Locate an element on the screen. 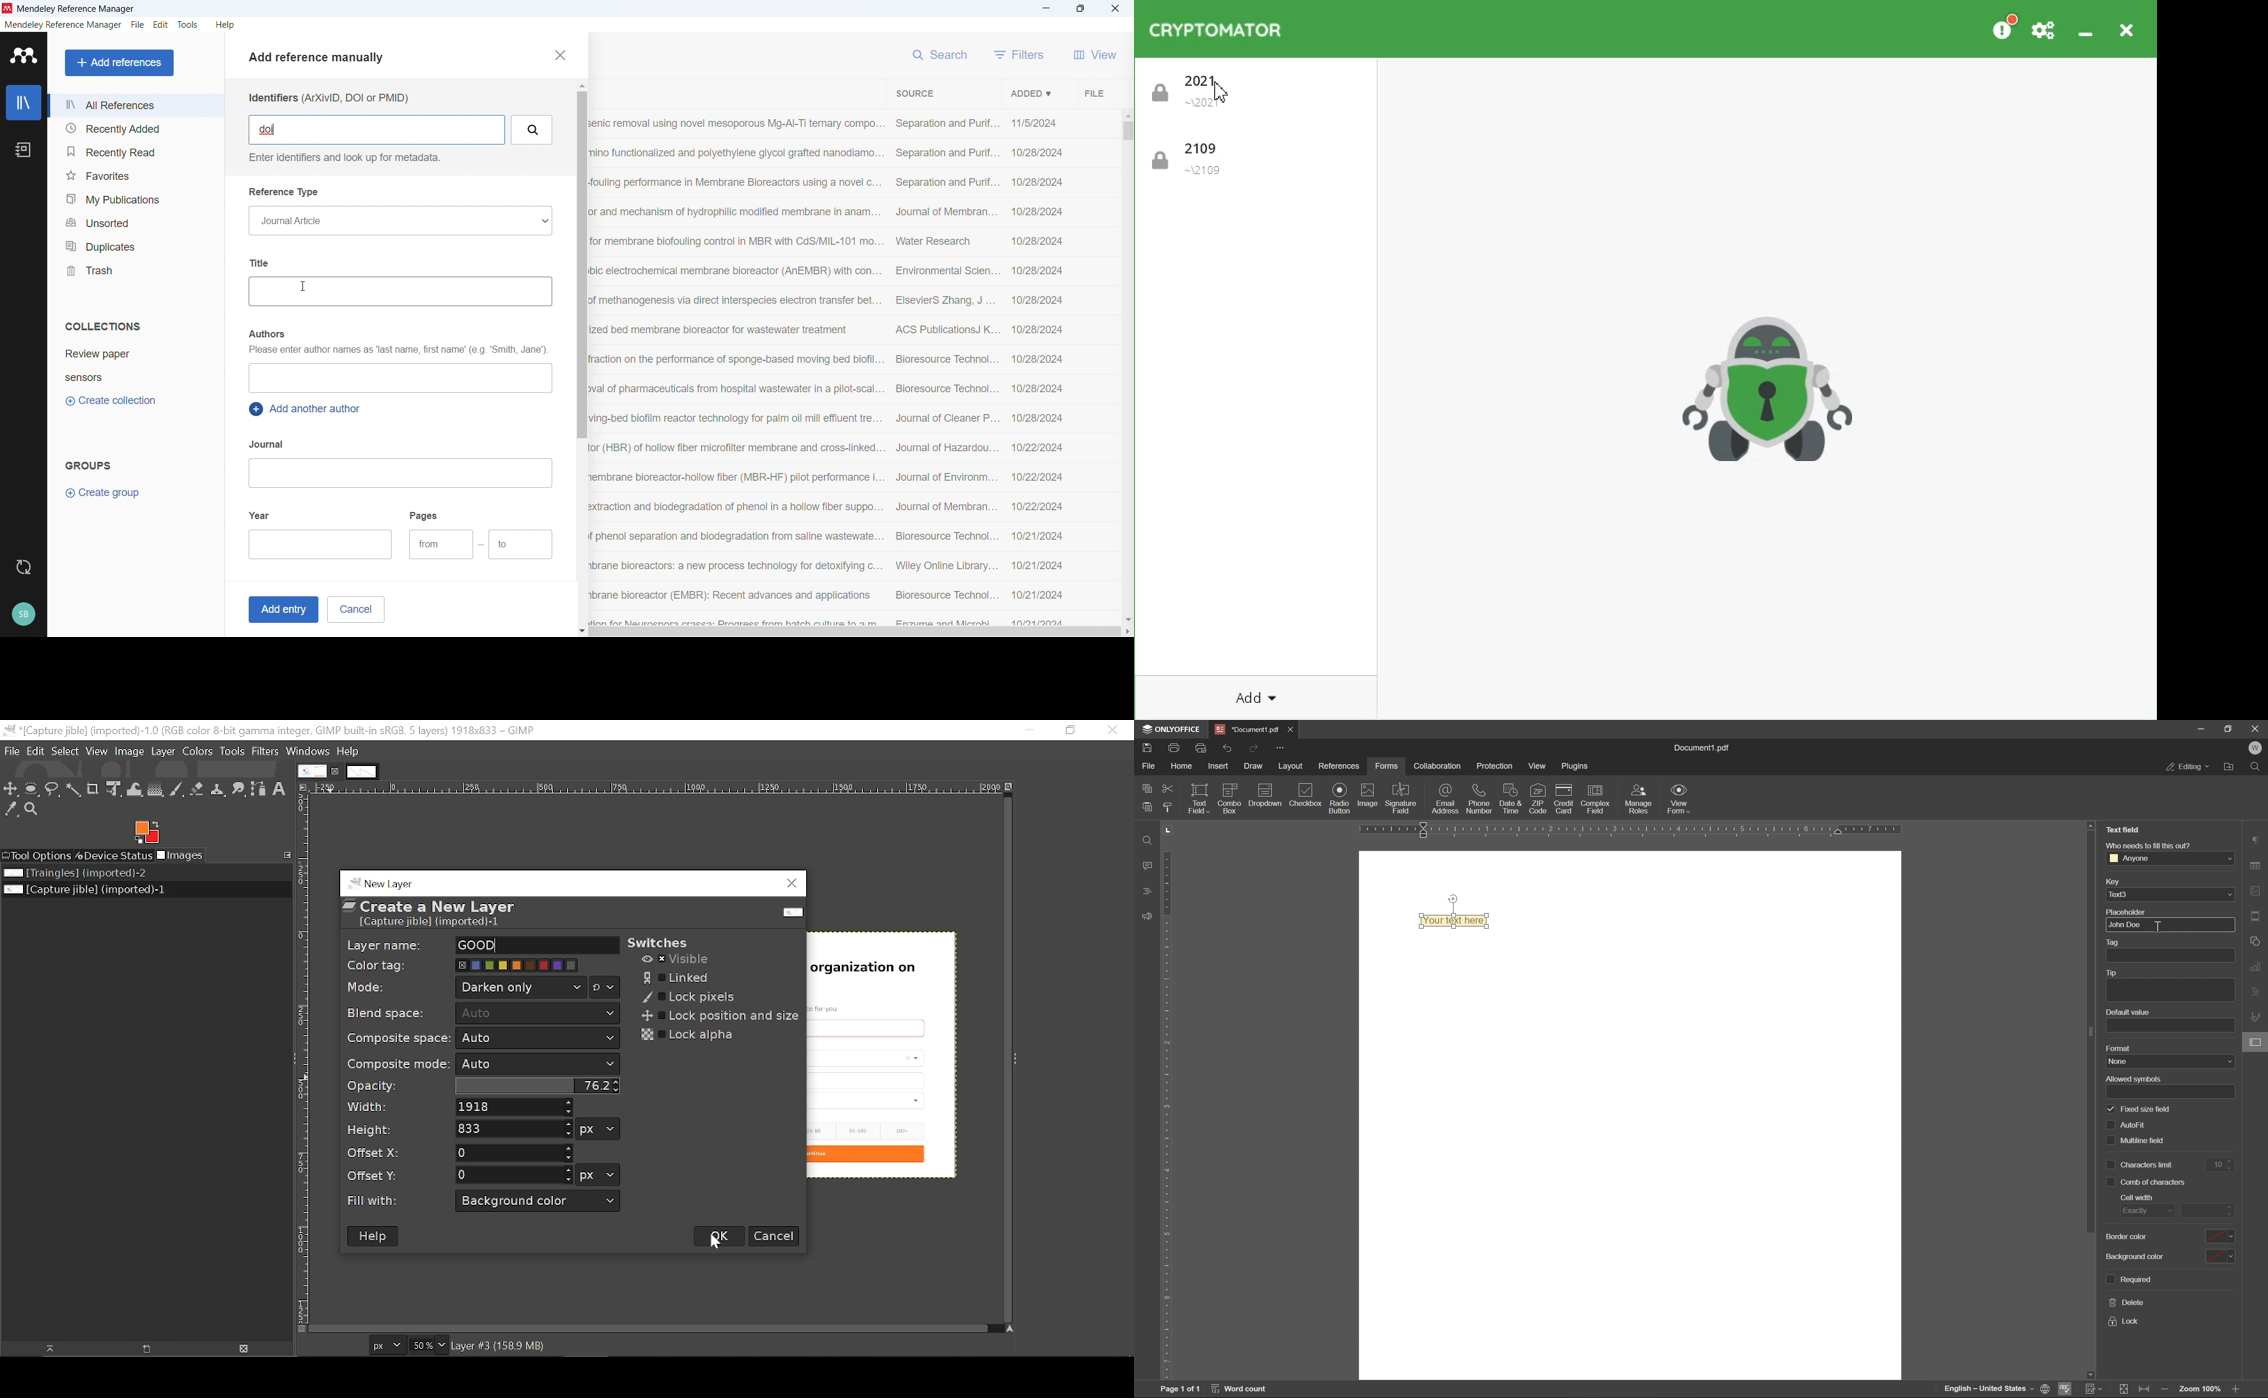 The image size is (2268, 1400). image settings is located at coordinates (2260, 894).